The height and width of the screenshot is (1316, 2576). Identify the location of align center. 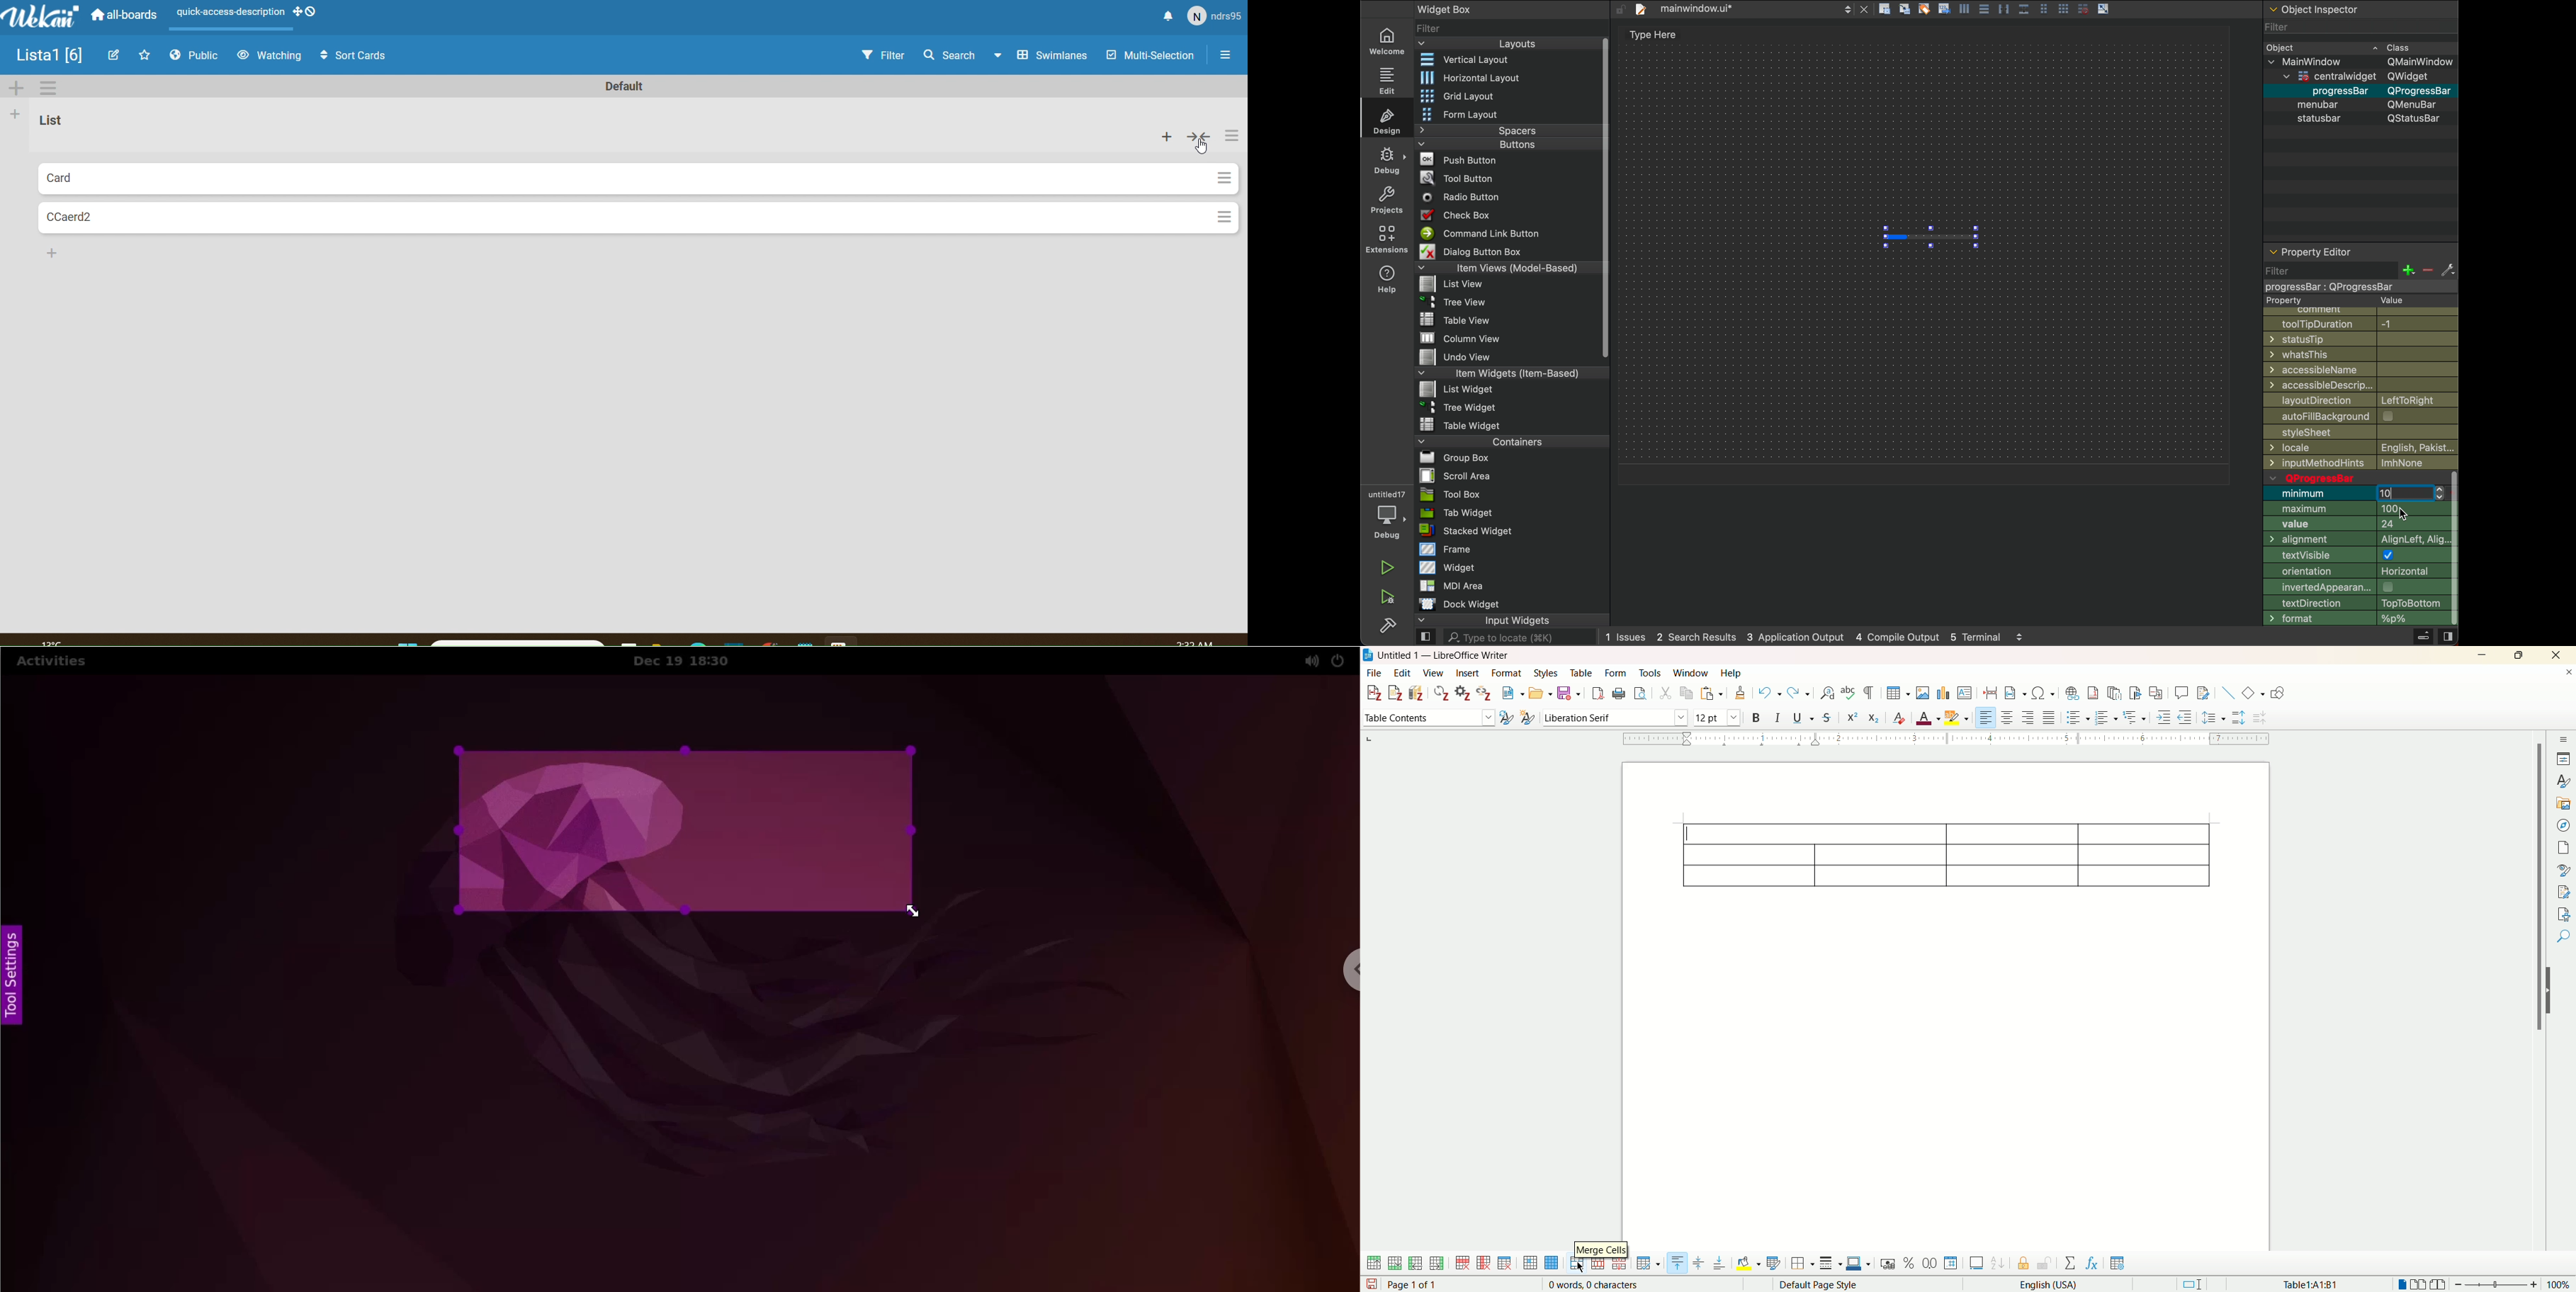
(2007, 718).